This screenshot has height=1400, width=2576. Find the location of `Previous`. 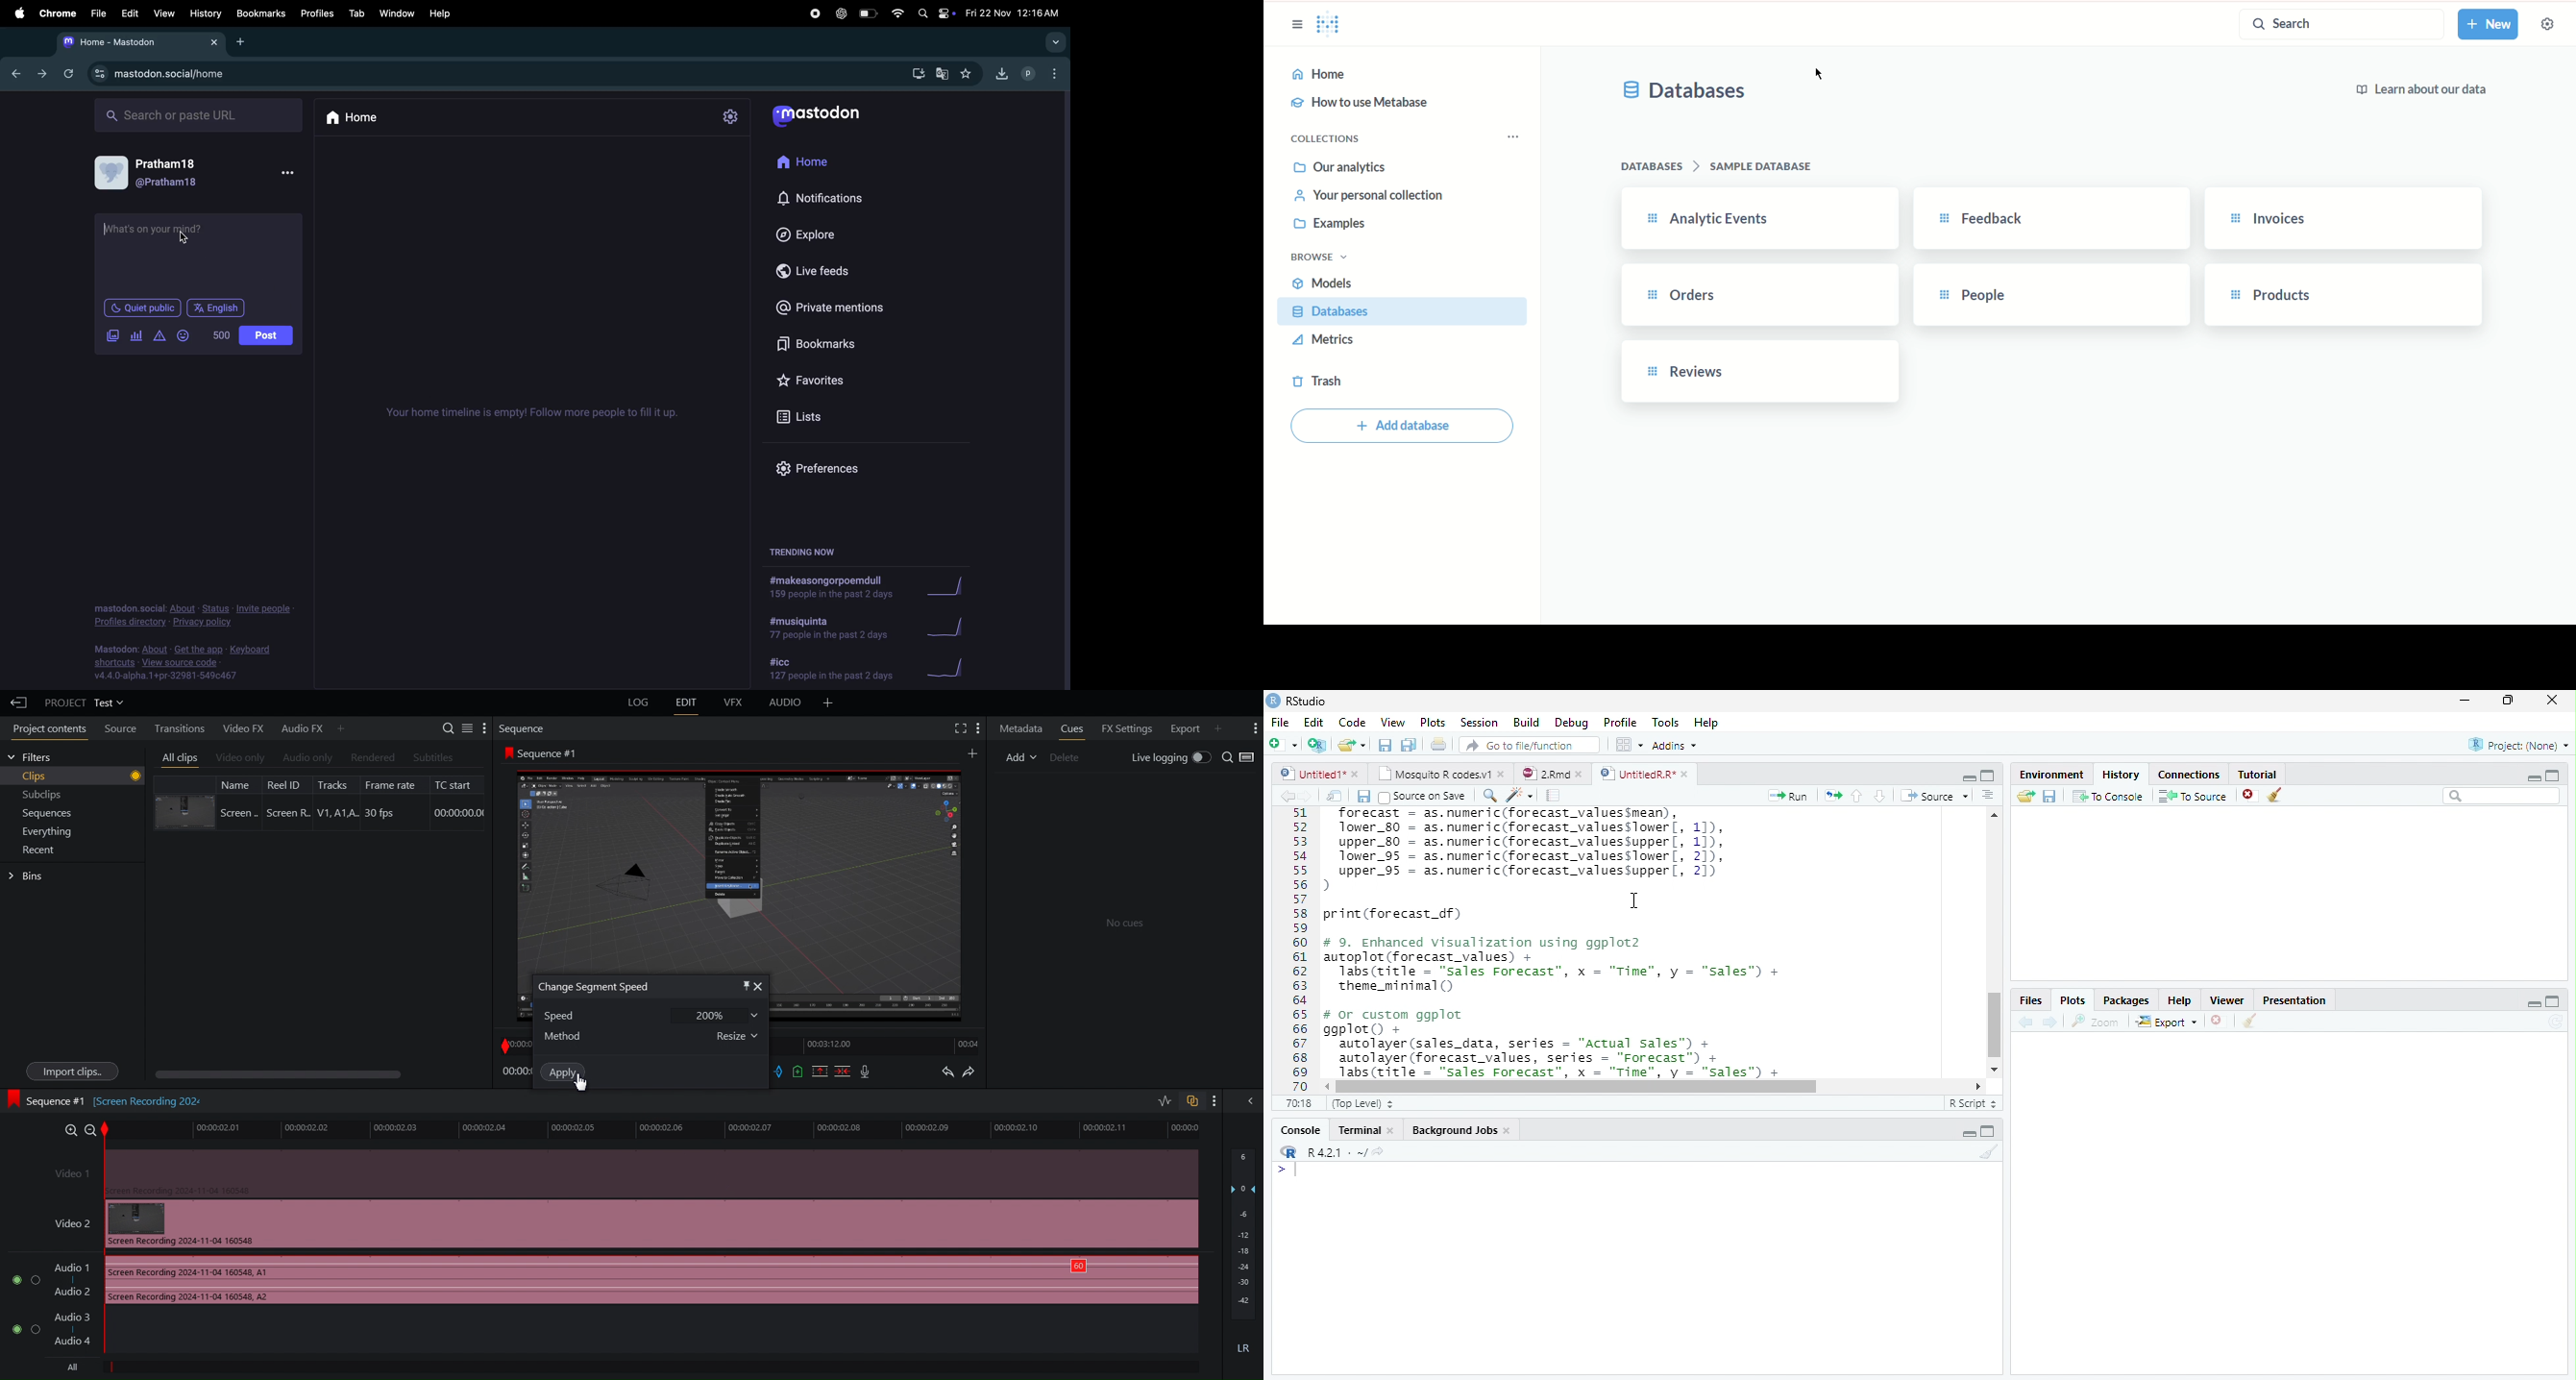

Previous is located at coordinates (2025, 1022).